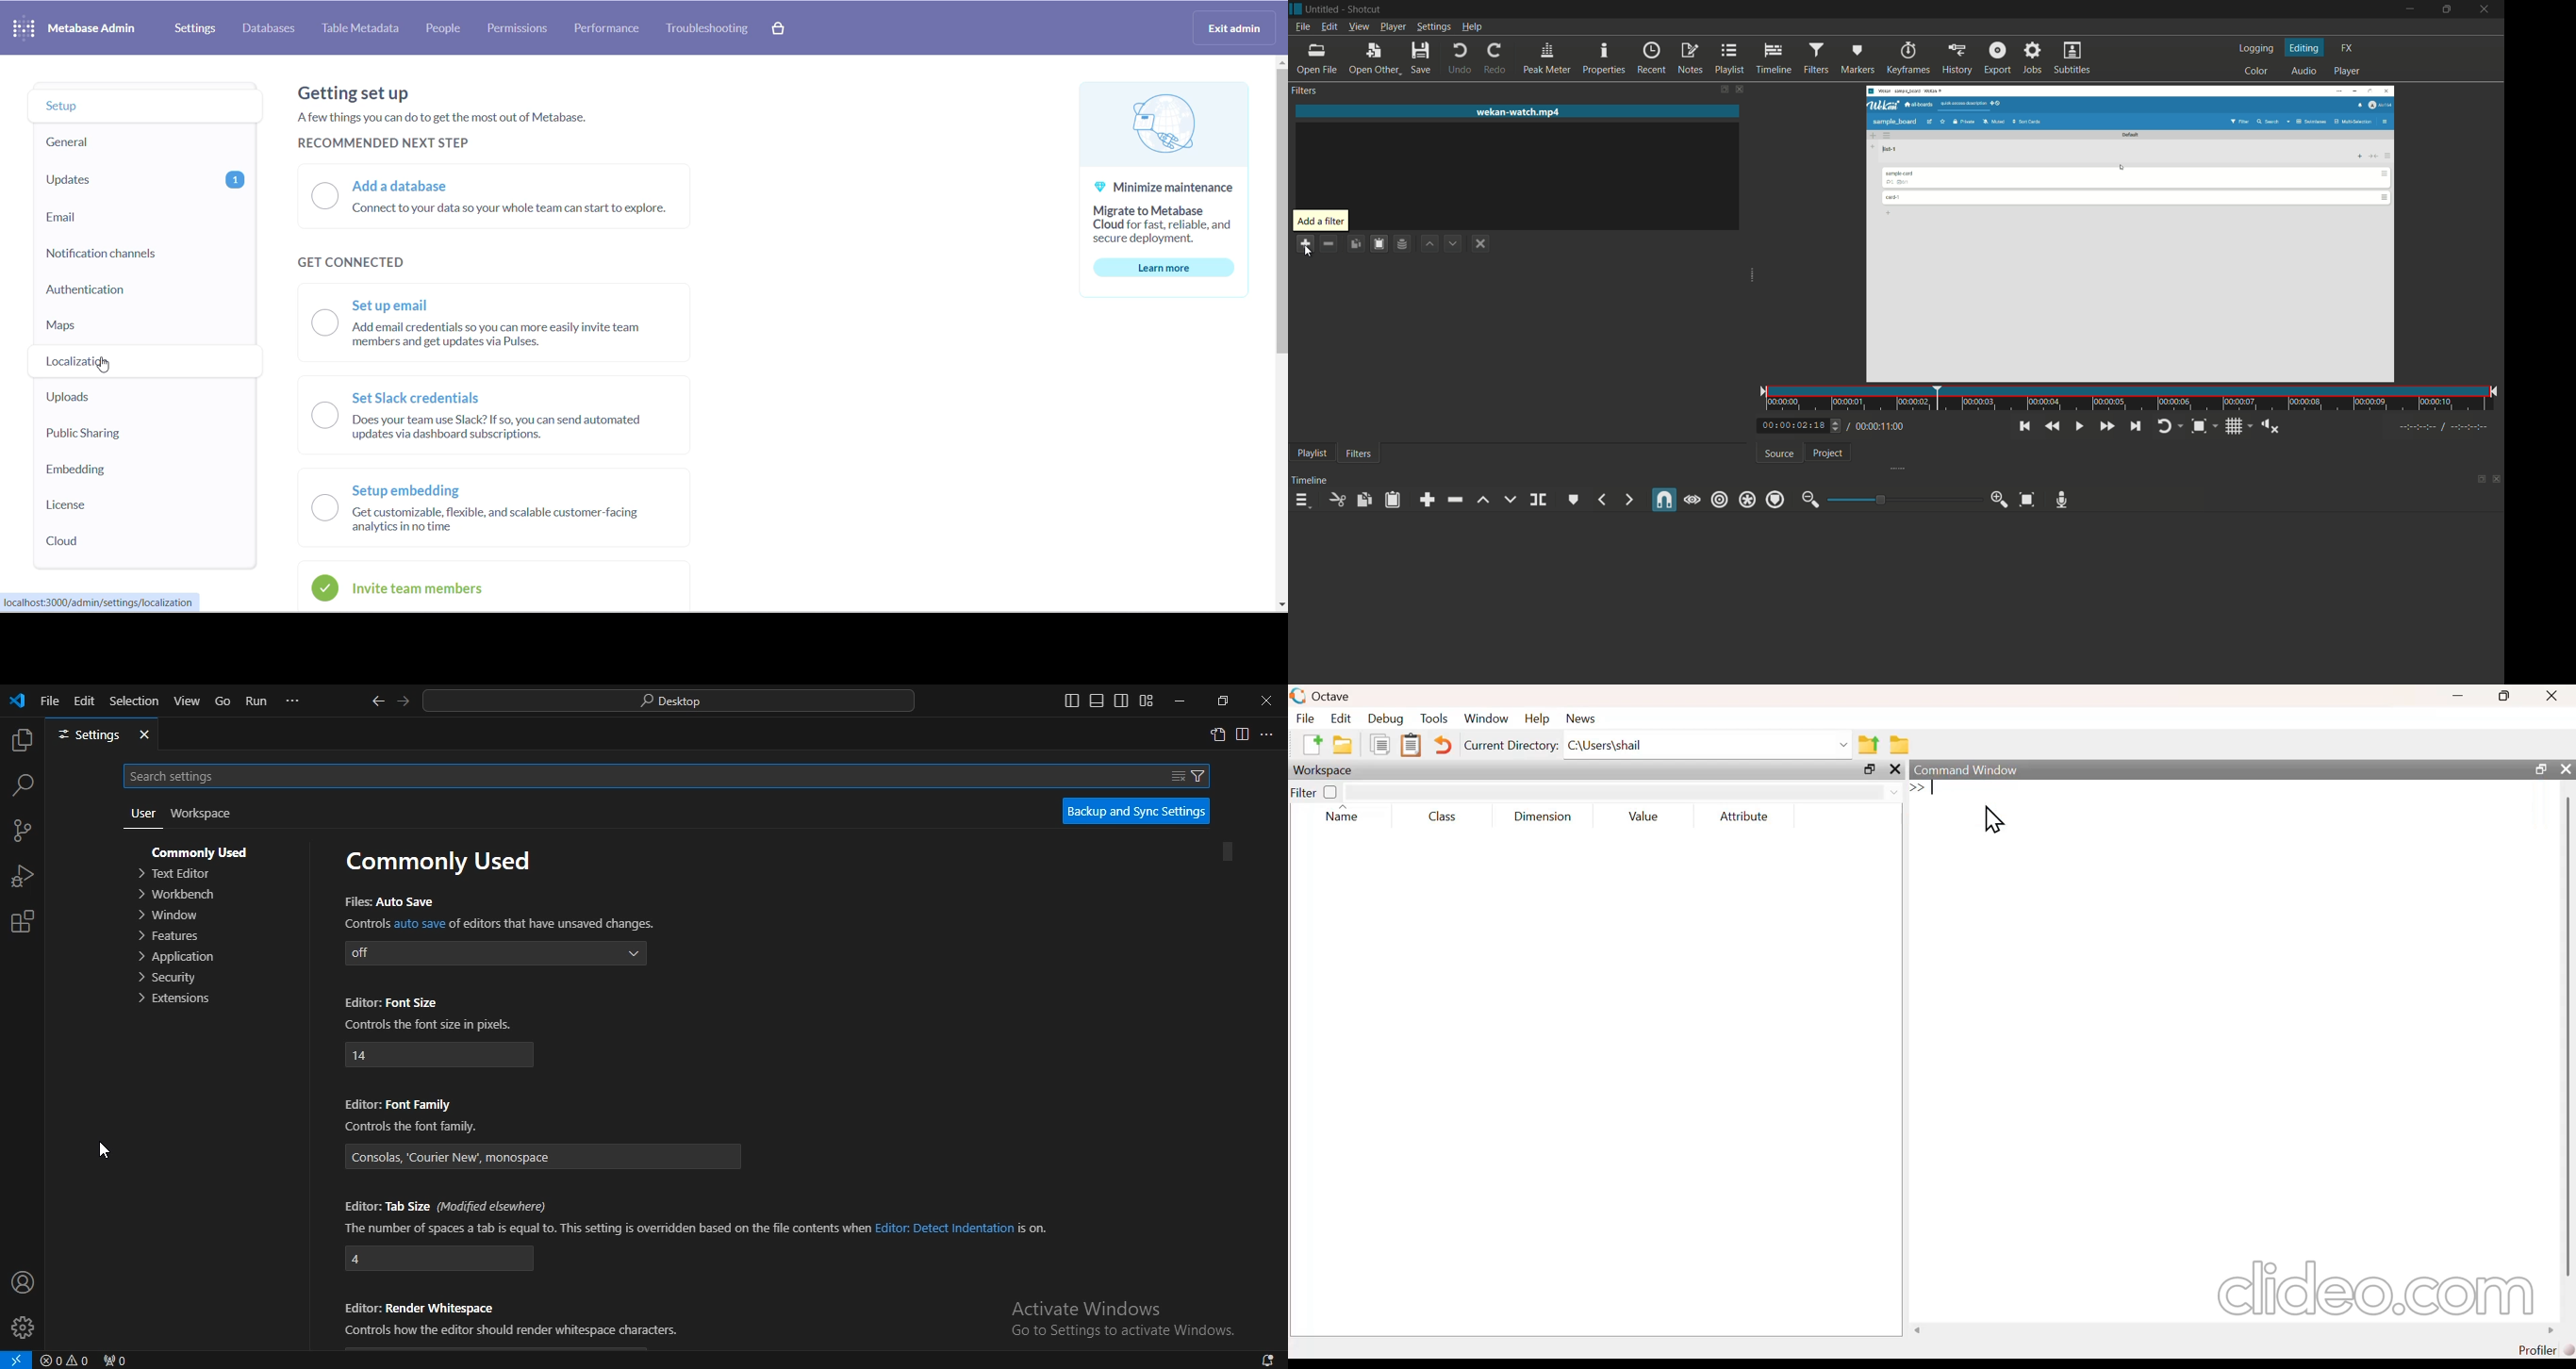 Image resolution: width=2576 pixels, height=1372 pixels. Describe the element at coordinates (1376, 746) in the screenshot. I see `copy` at that location.